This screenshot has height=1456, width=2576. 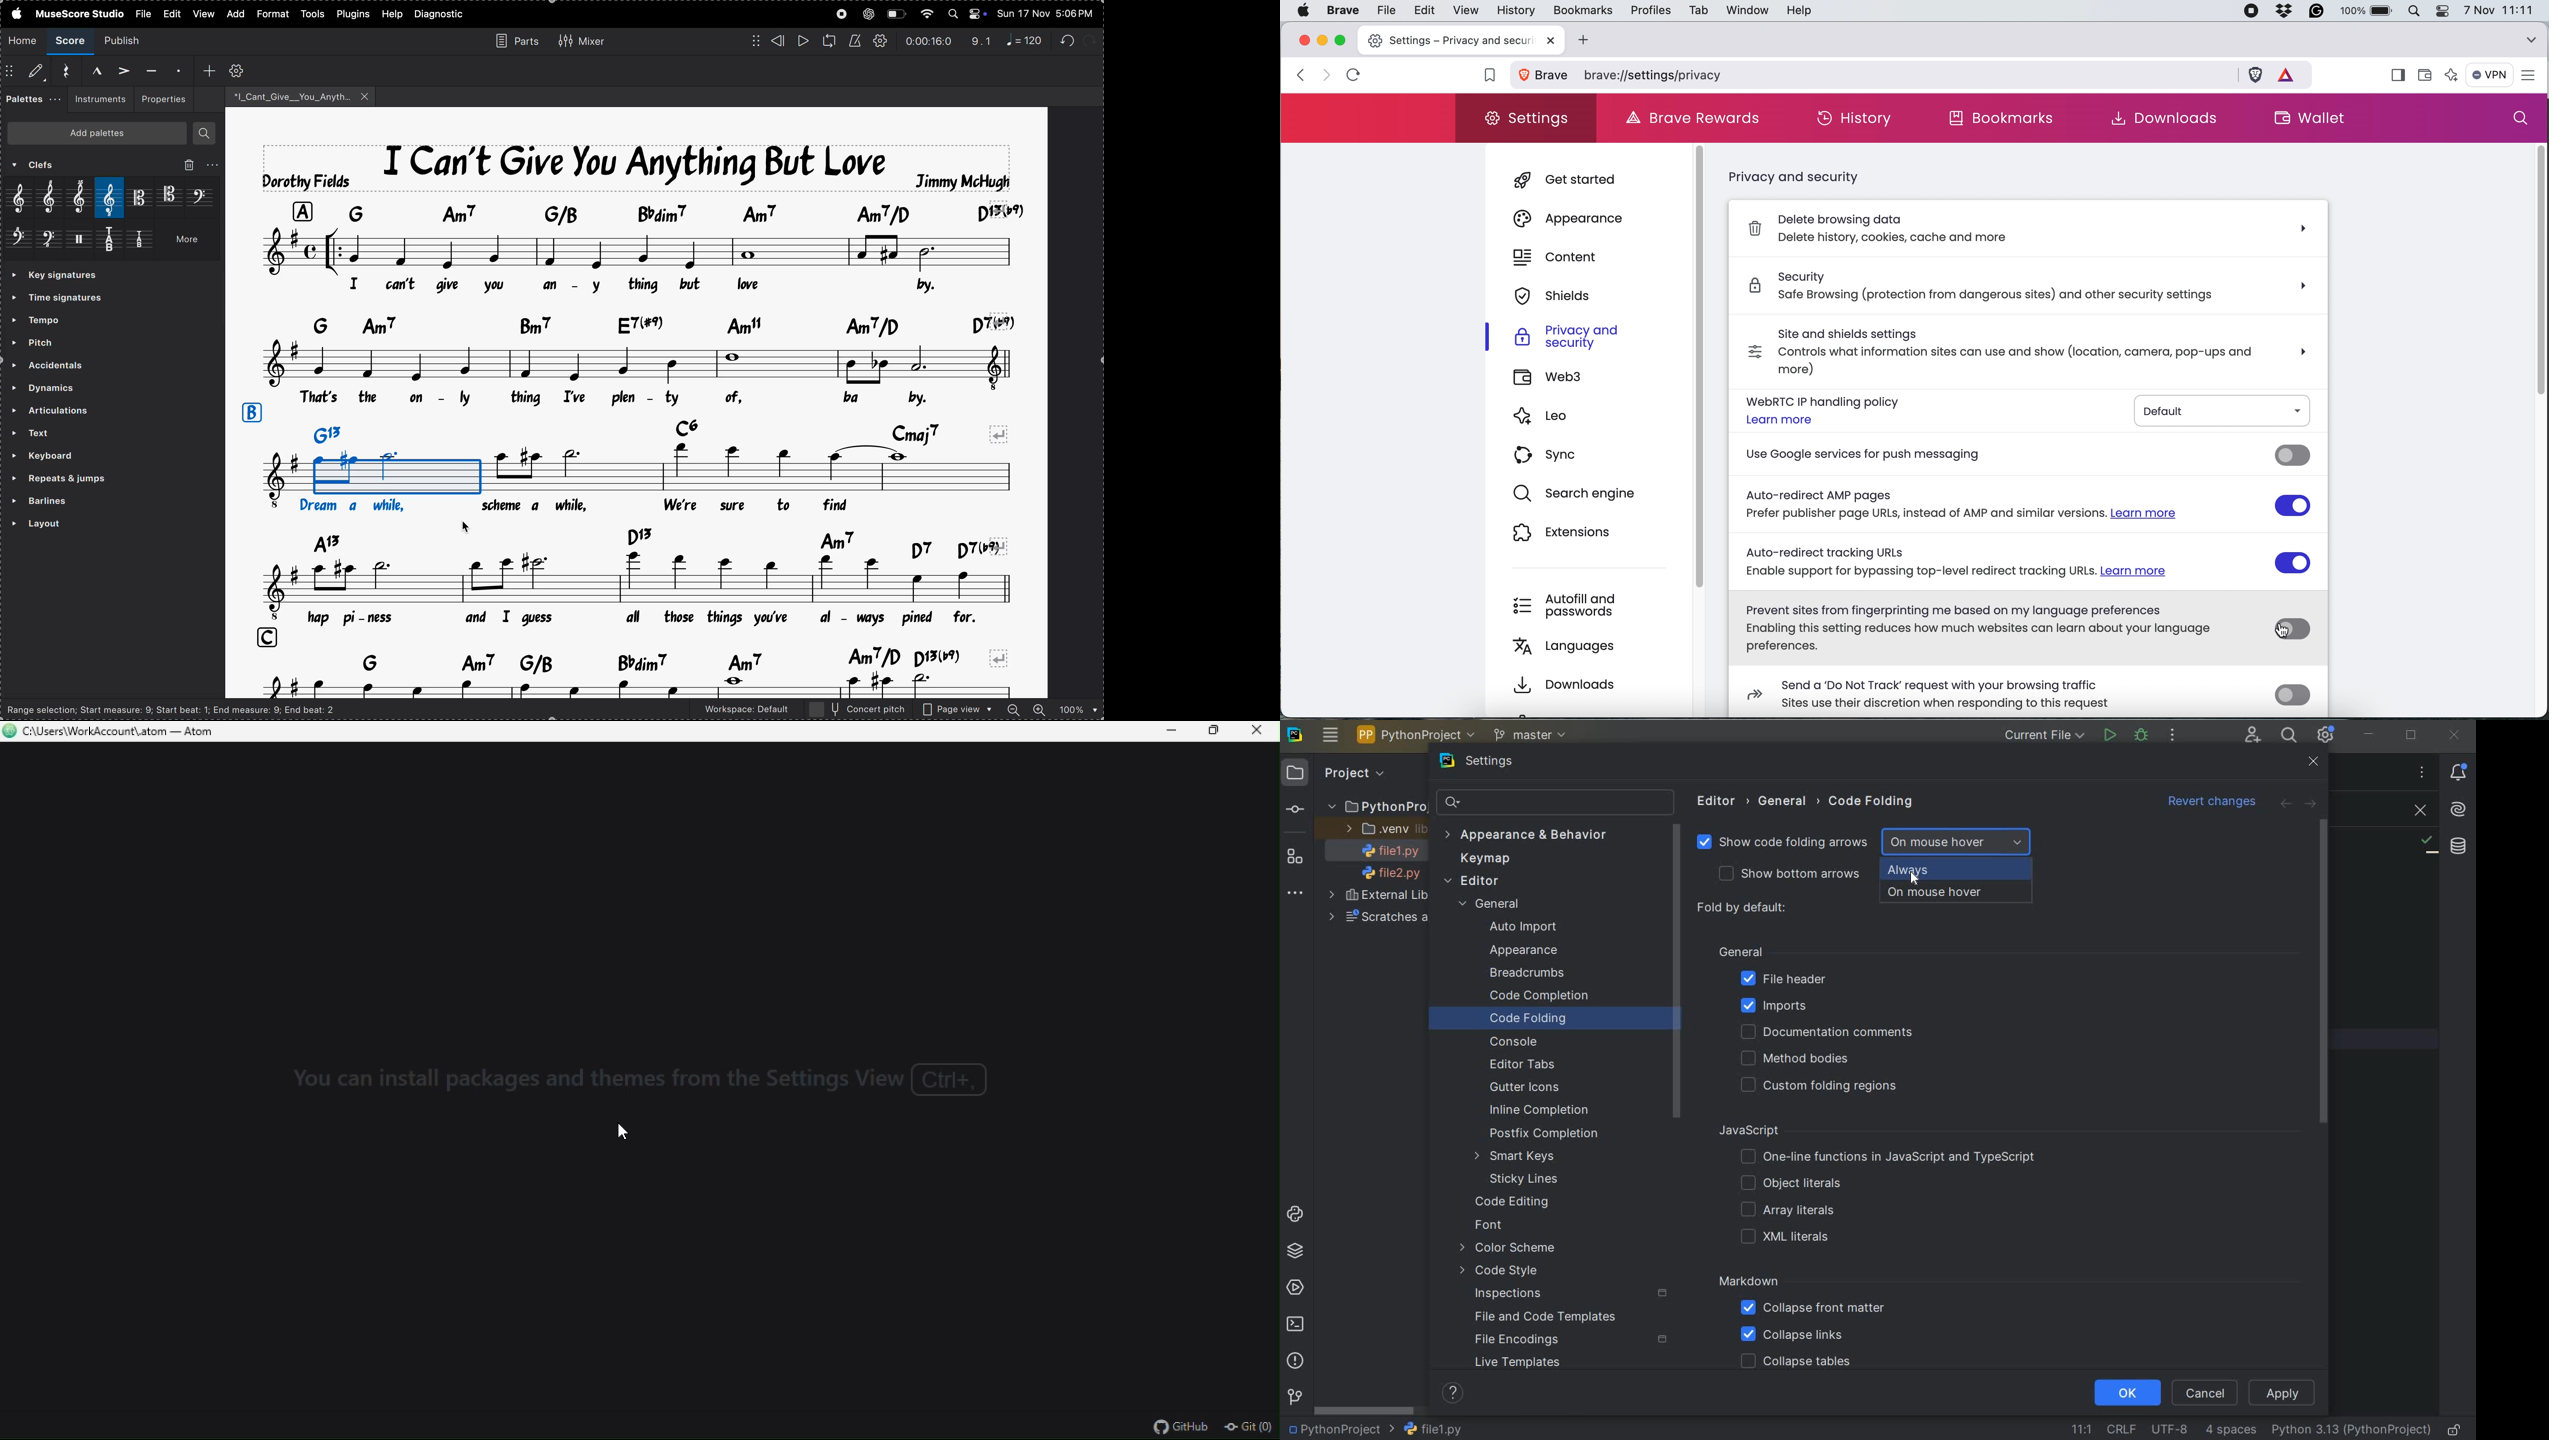 What do you see at coordinates (1070, 38) in the screenshot?
I see `redo` at bounding box center [1070, 38].